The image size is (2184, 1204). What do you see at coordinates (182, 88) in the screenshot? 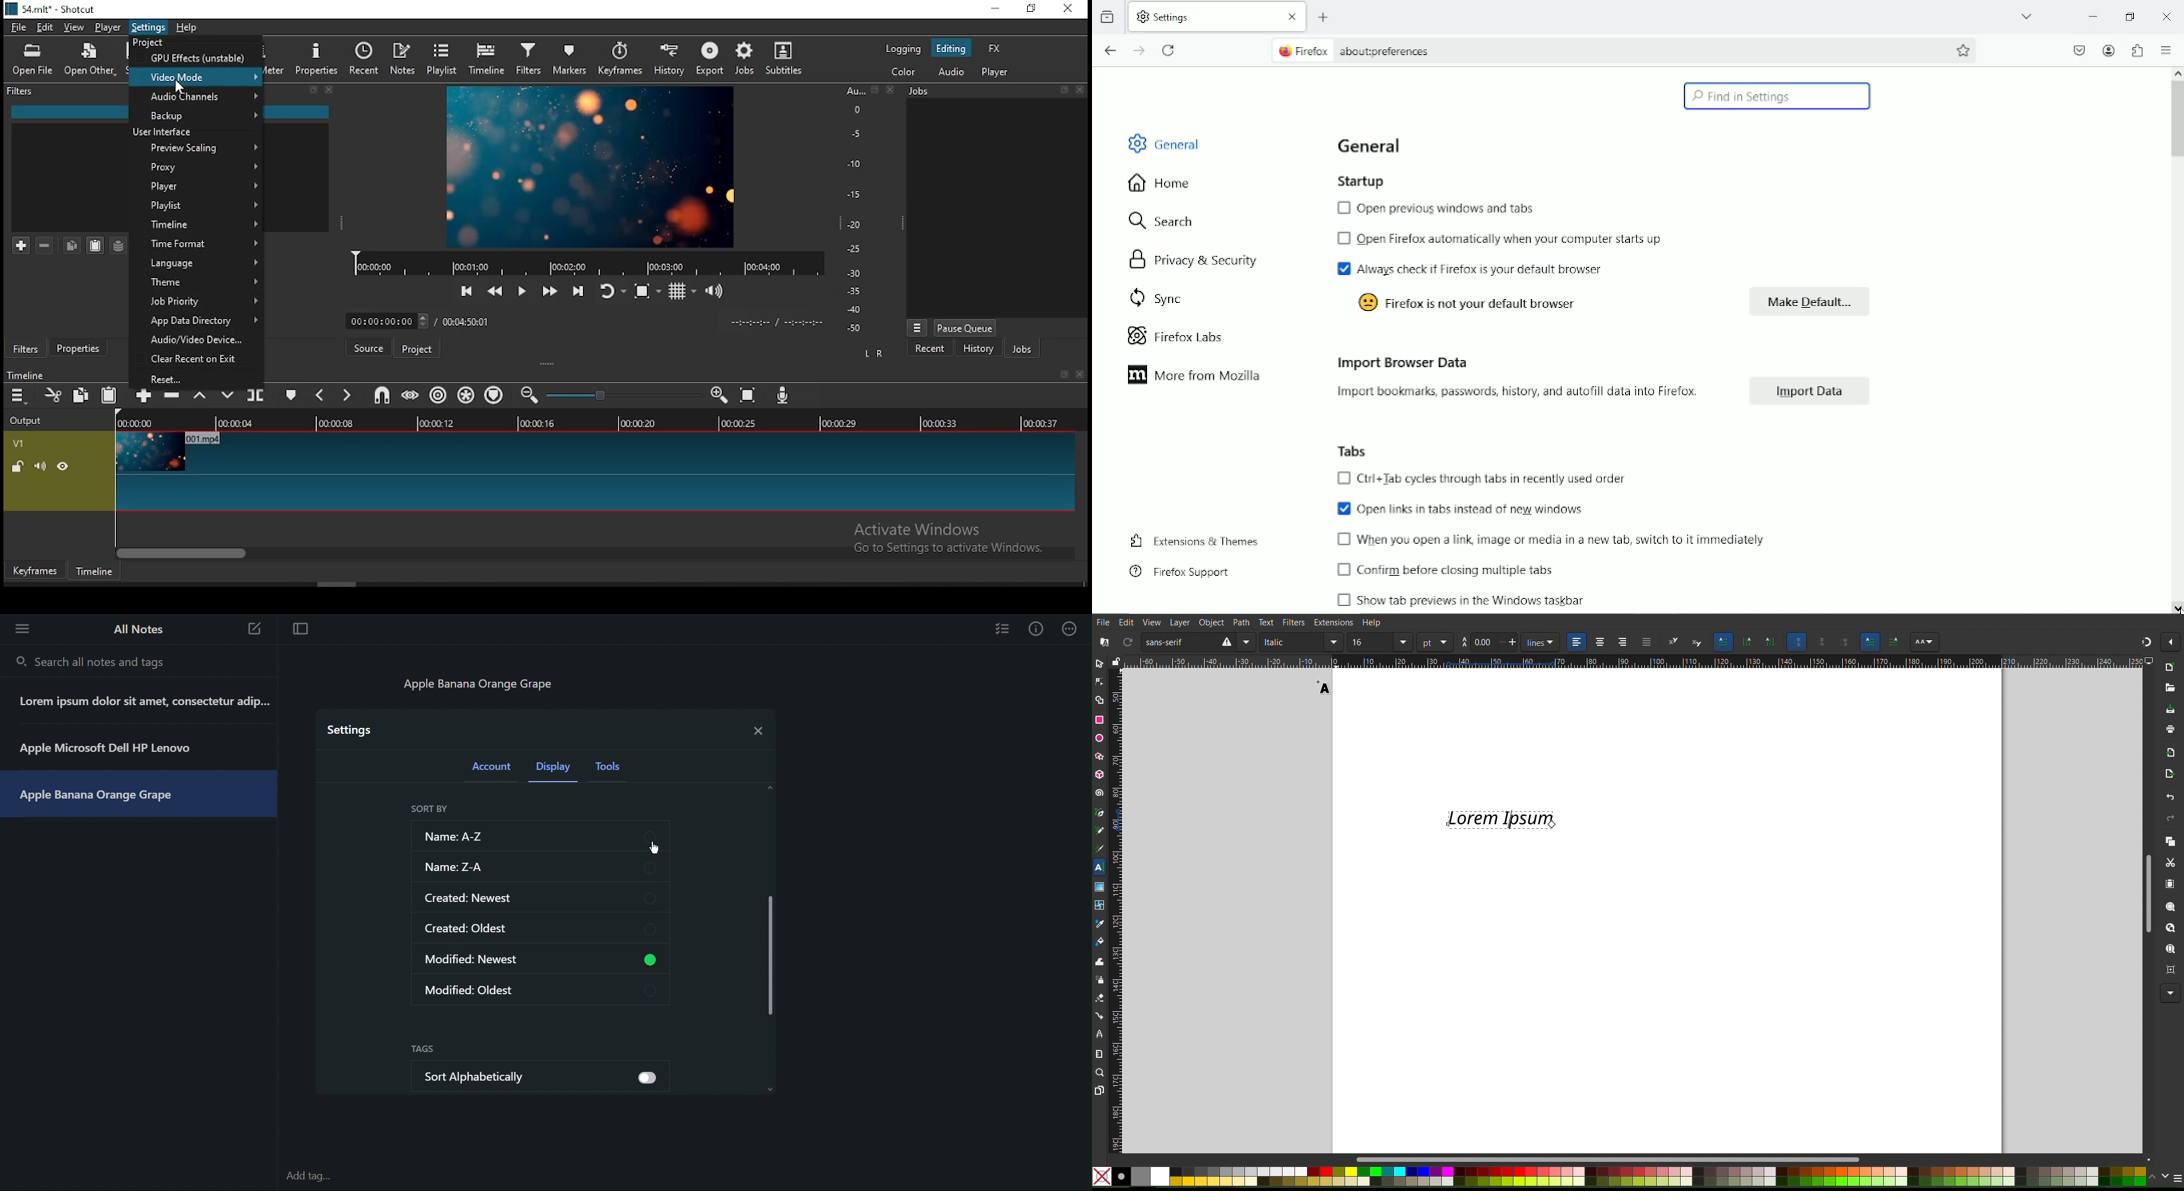
I see `cursor` at bounding box center [182, 88].